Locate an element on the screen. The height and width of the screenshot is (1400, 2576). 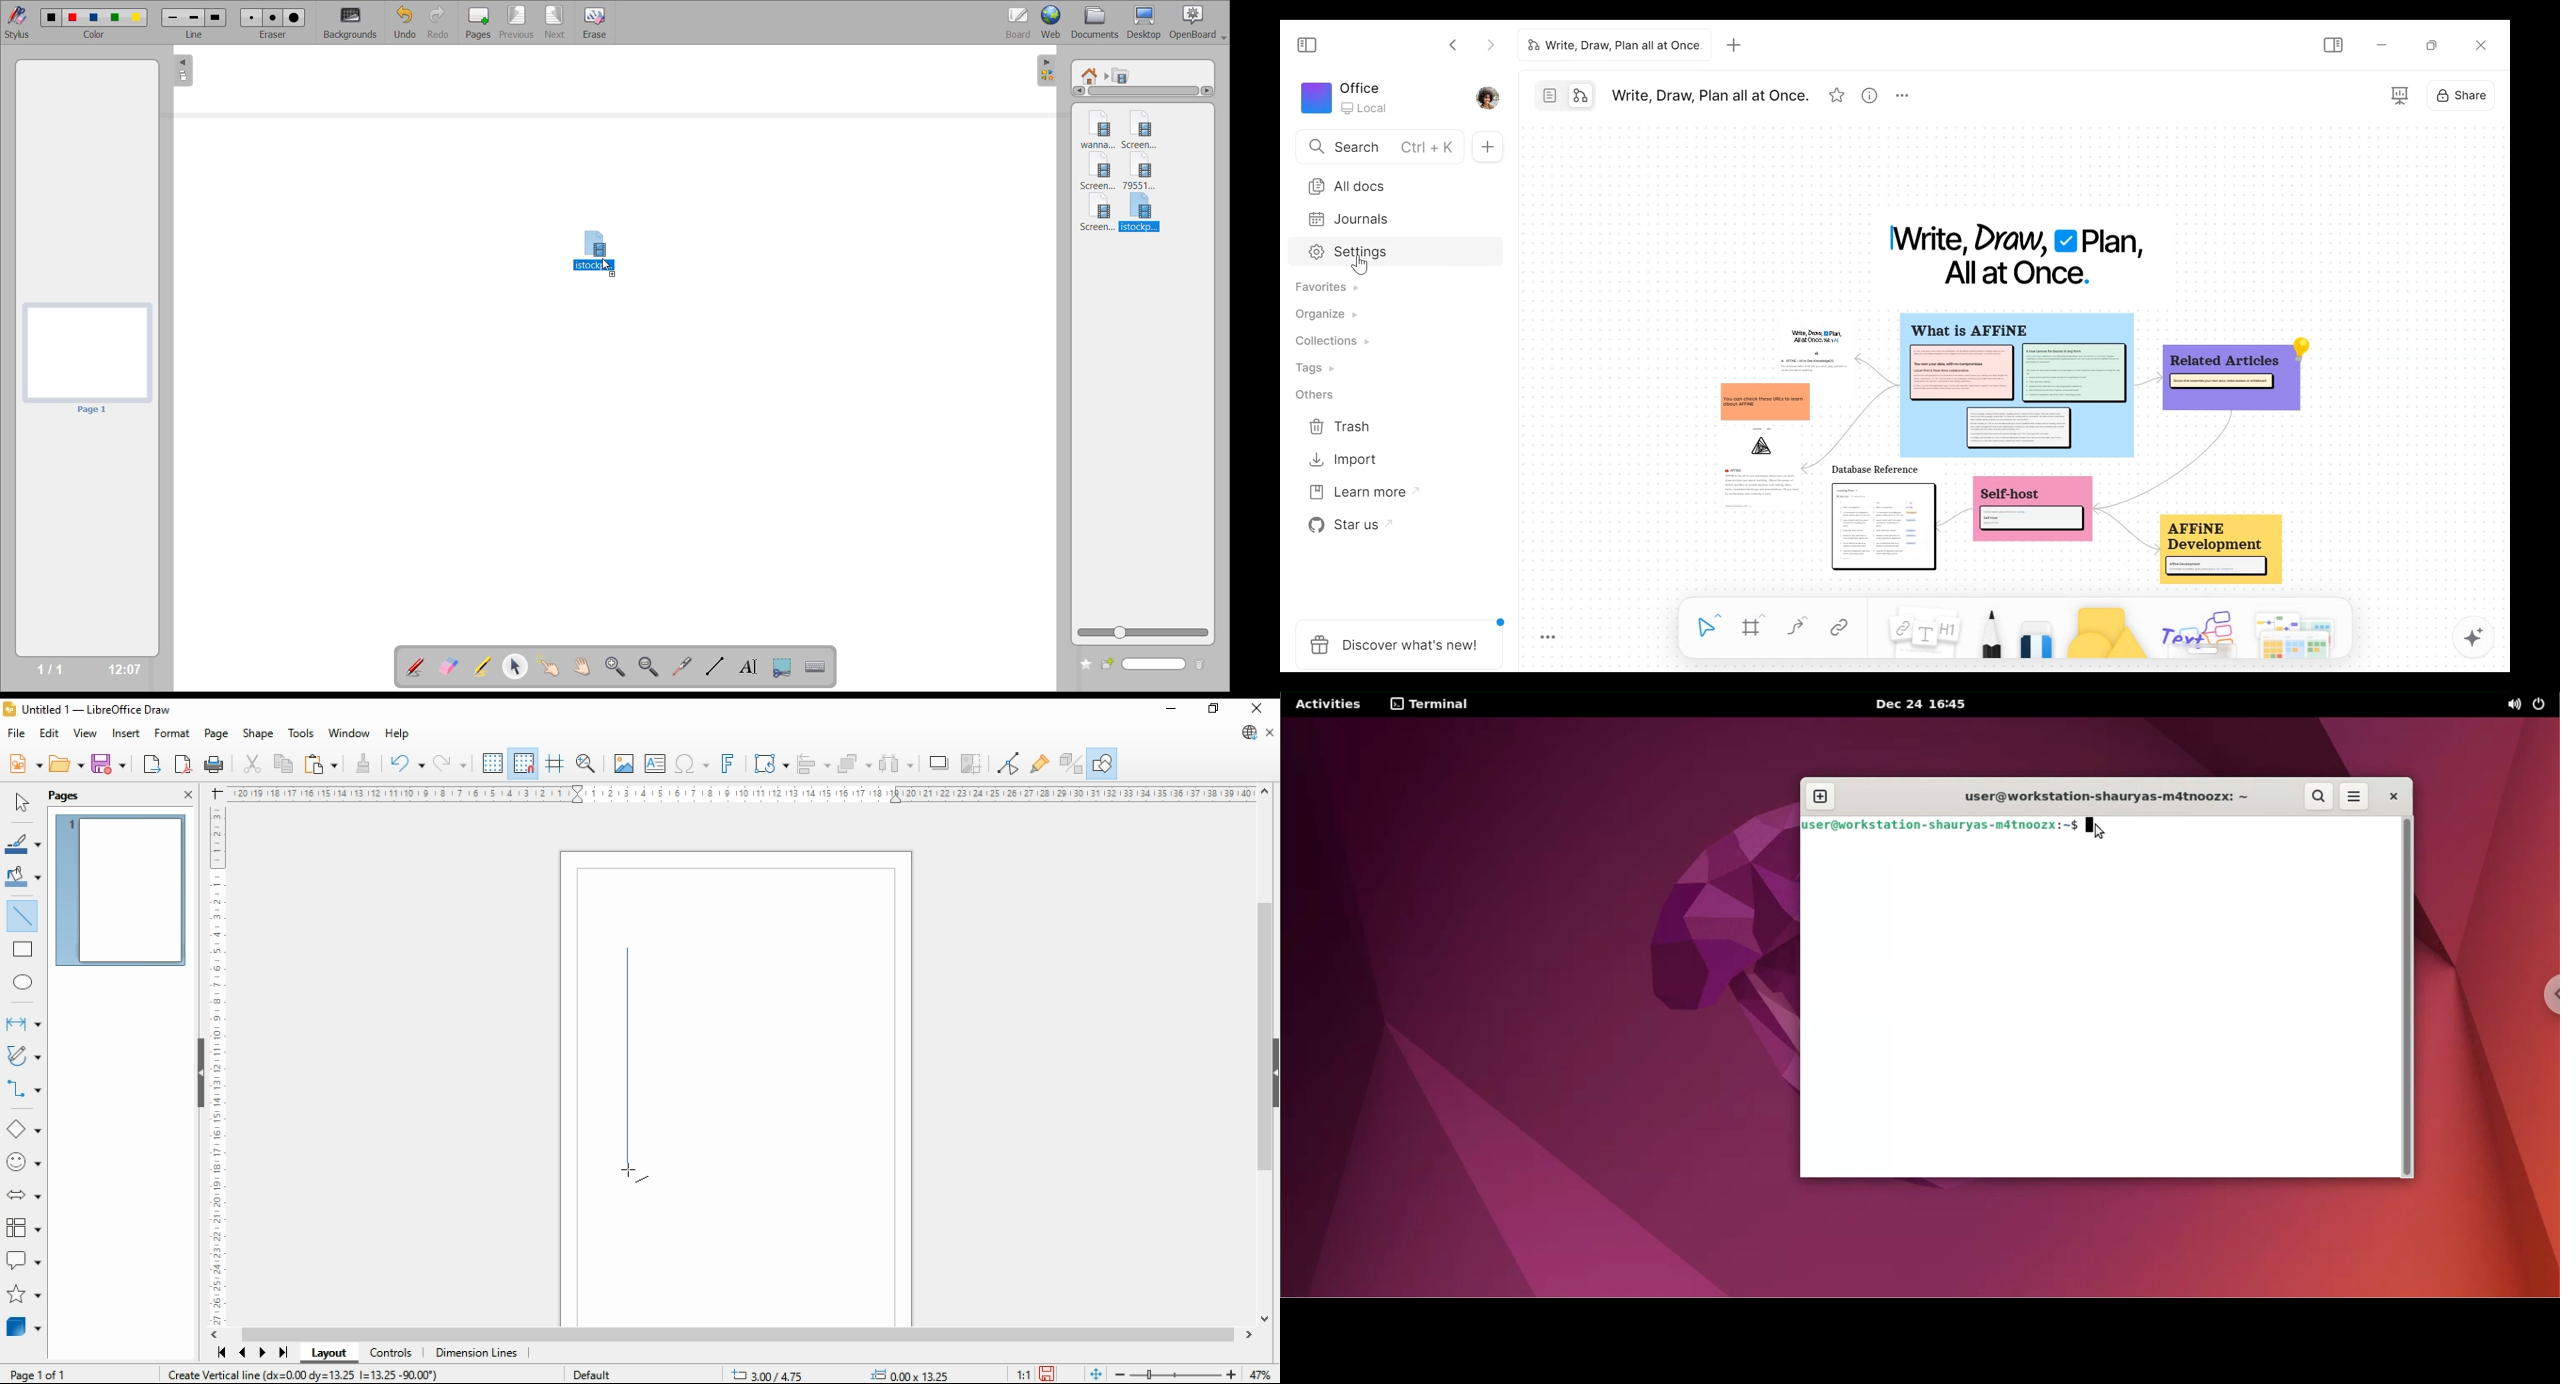
close window is located at coordinates (1254, 709).